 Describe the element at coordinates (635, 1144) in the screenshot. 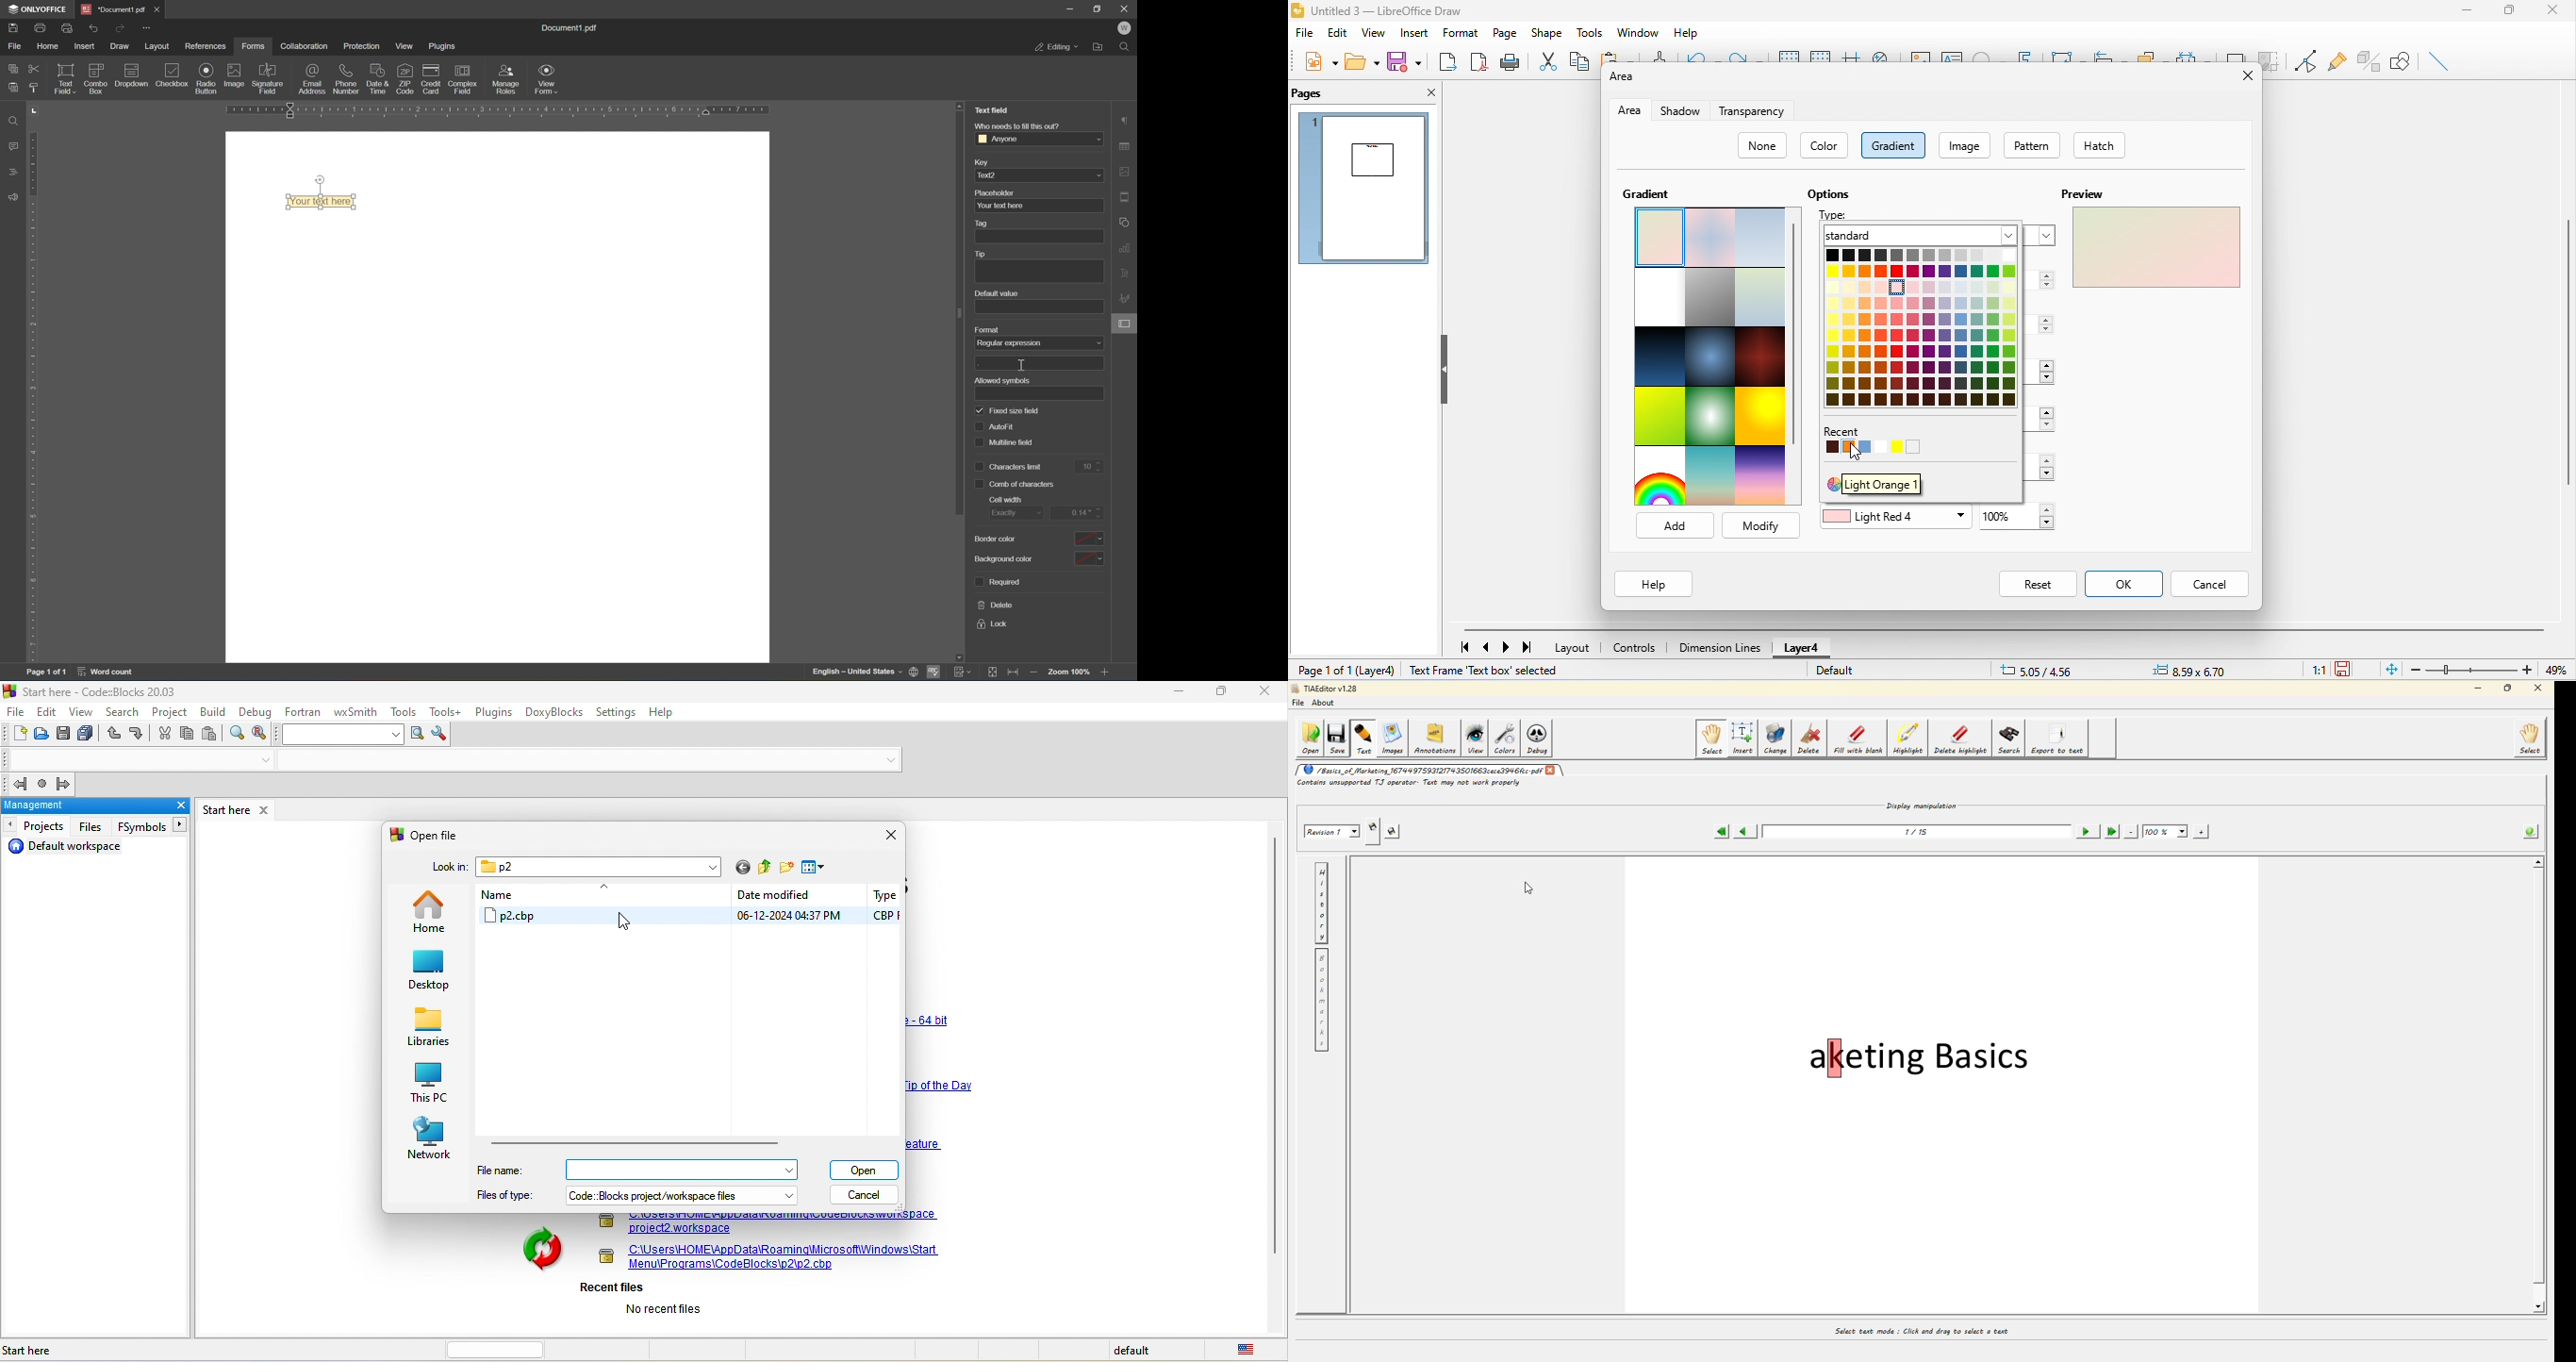

I see `horizontal scroll bar` at that location.